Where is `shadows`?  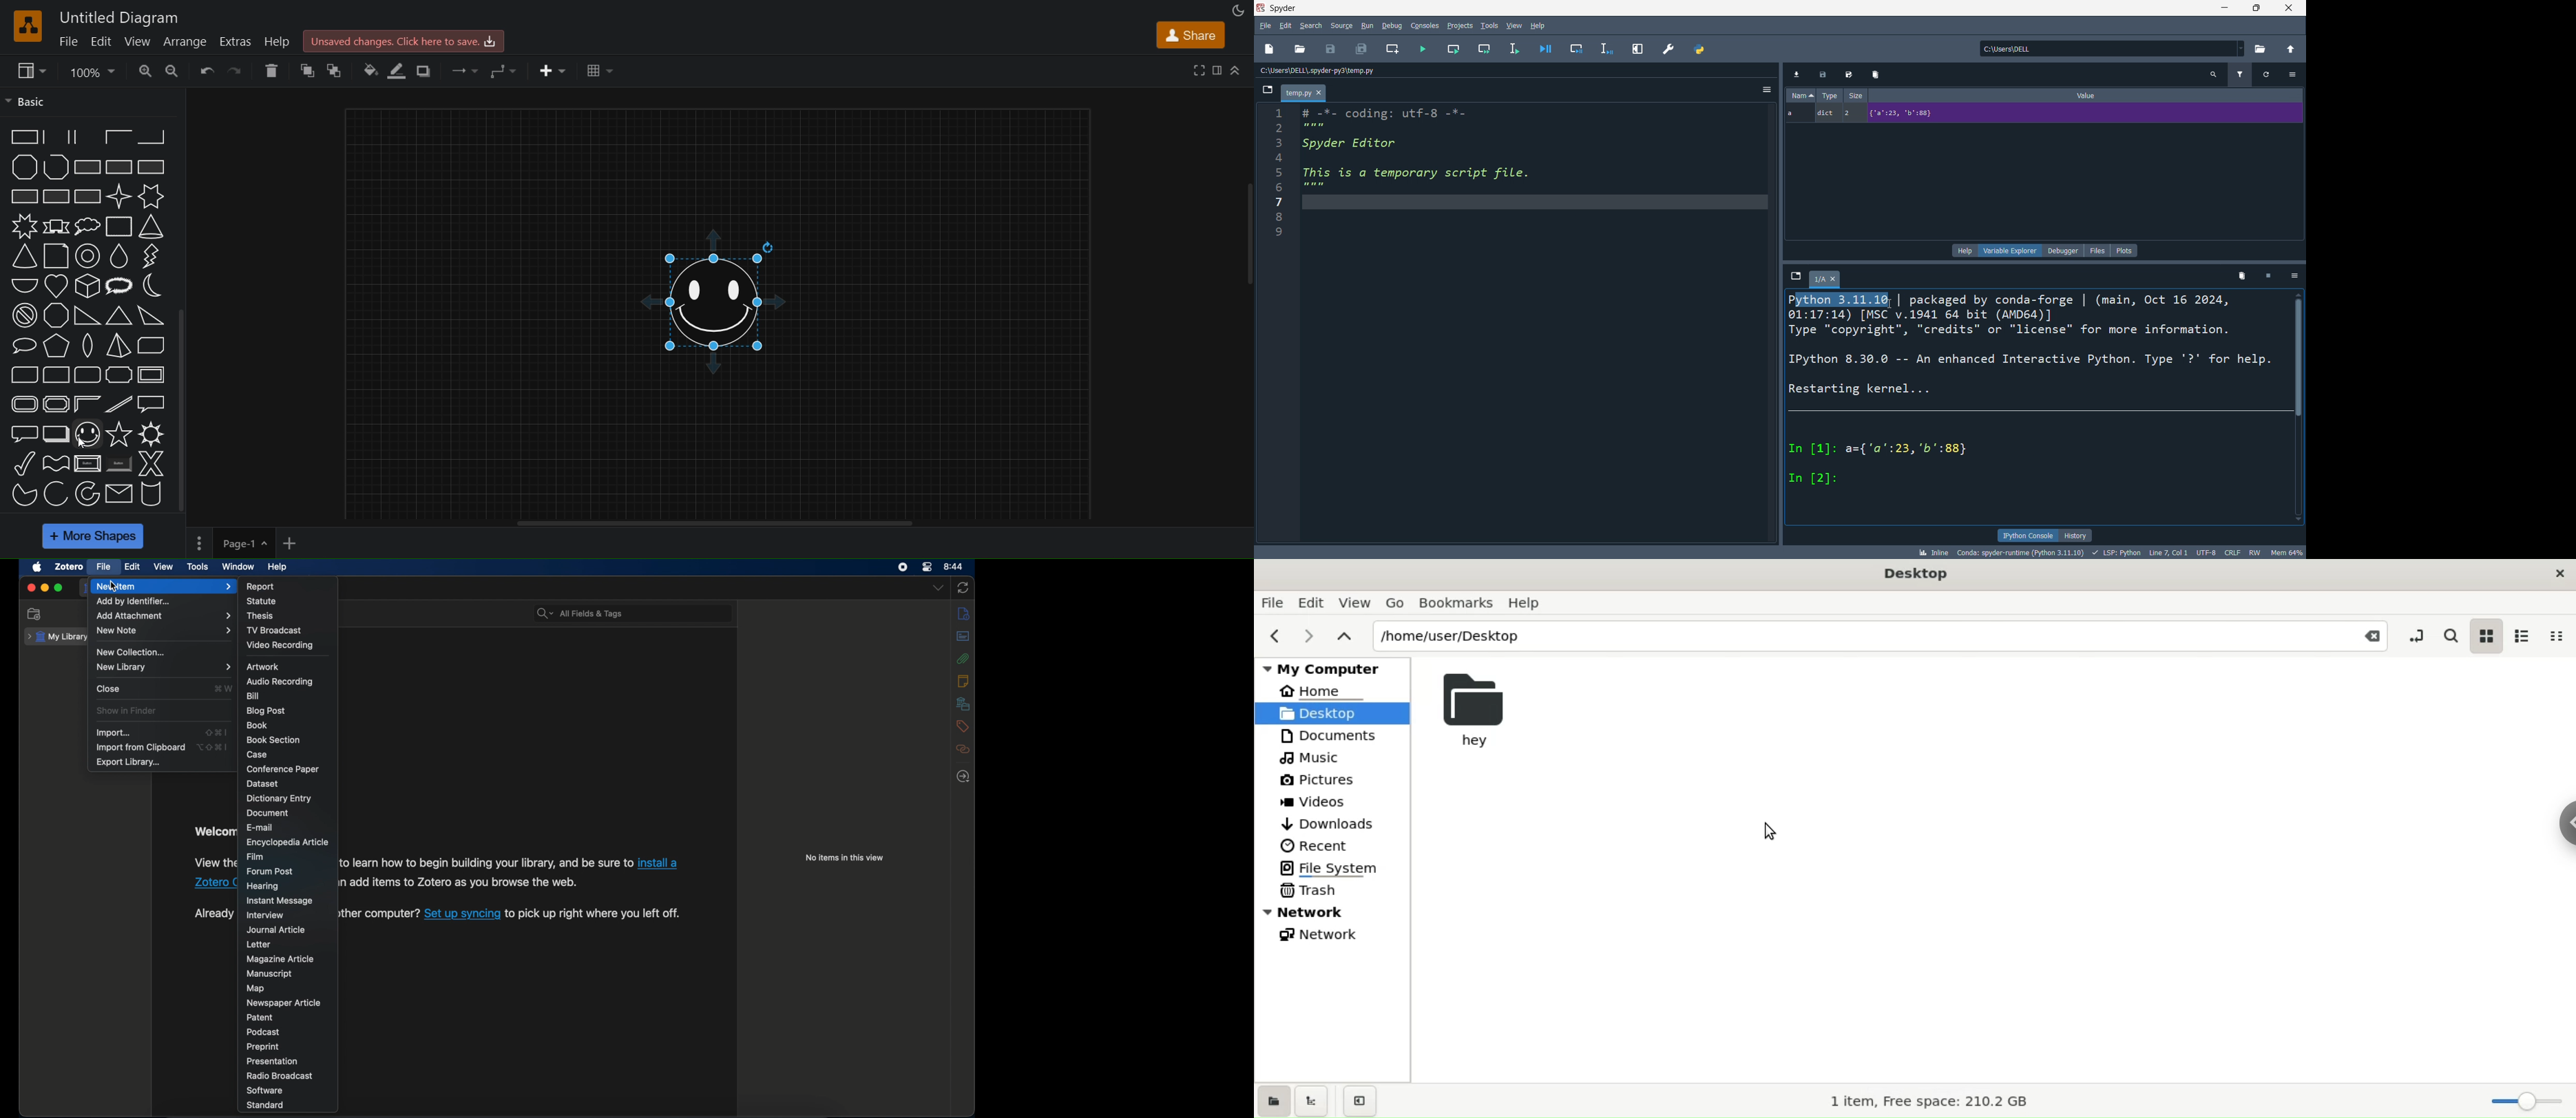
shadows is located at coordinates (427, 71).